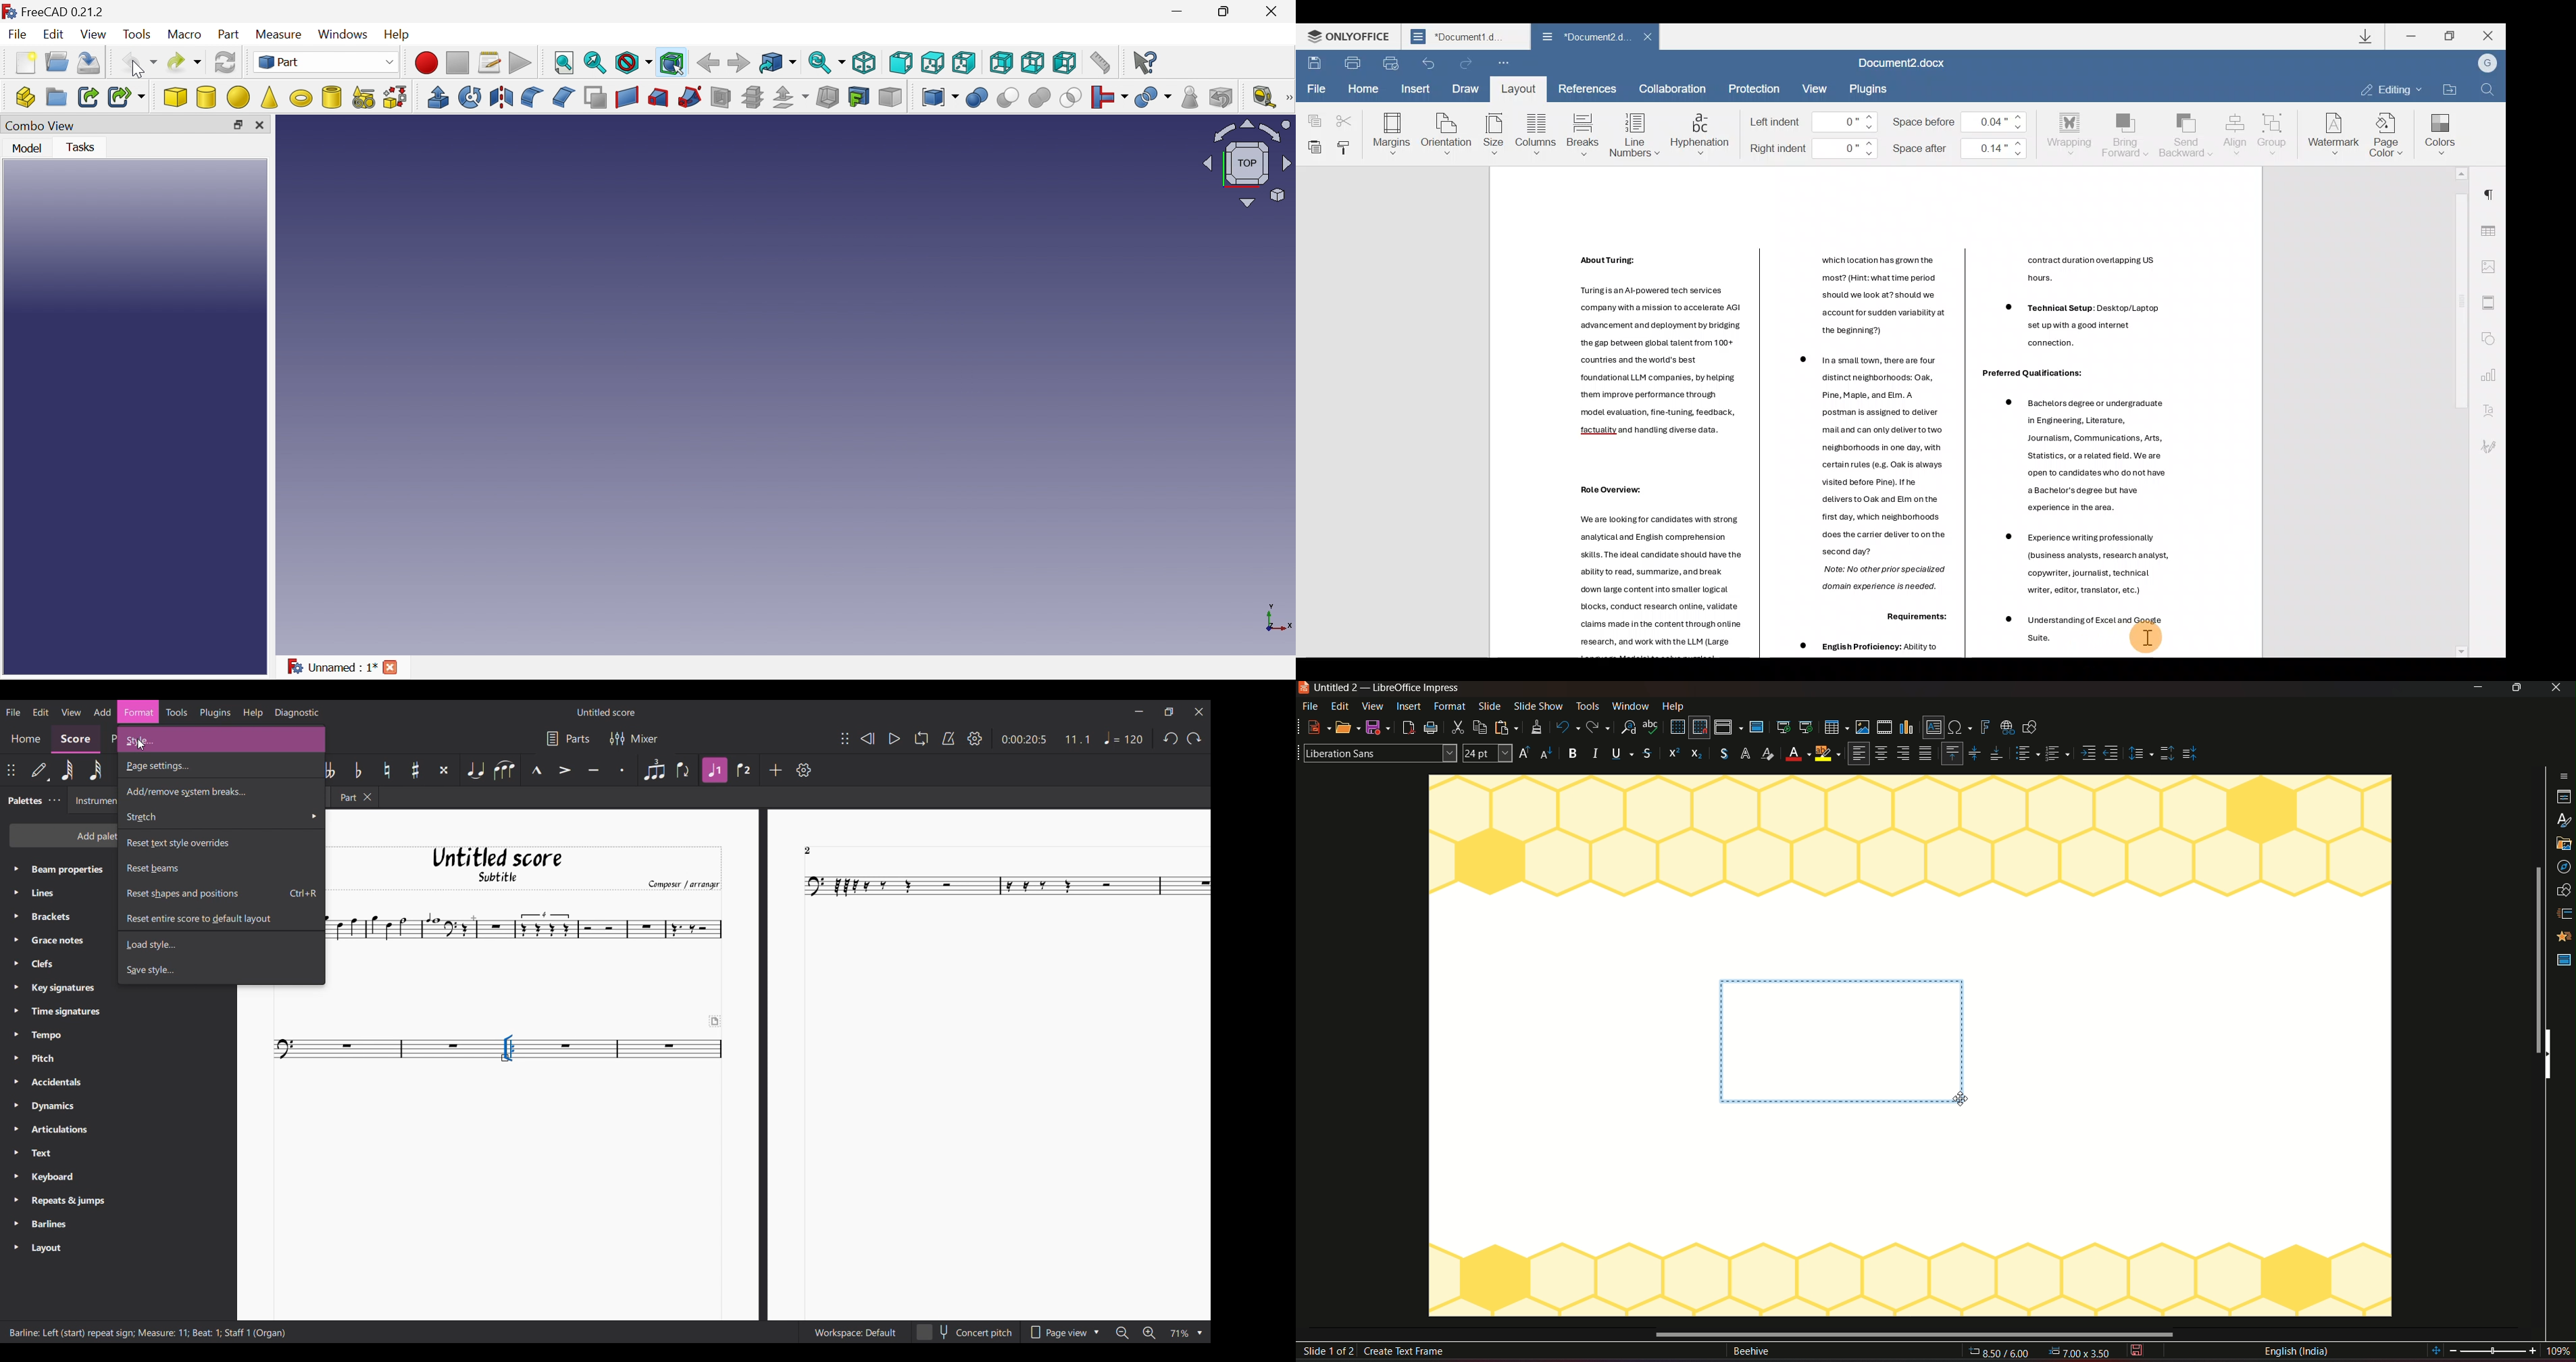 The width and height of the screenshot is (2576, 1372). Describe the element at coordinates (1768, 754) in the screenshot. I see `Font color` at that location.